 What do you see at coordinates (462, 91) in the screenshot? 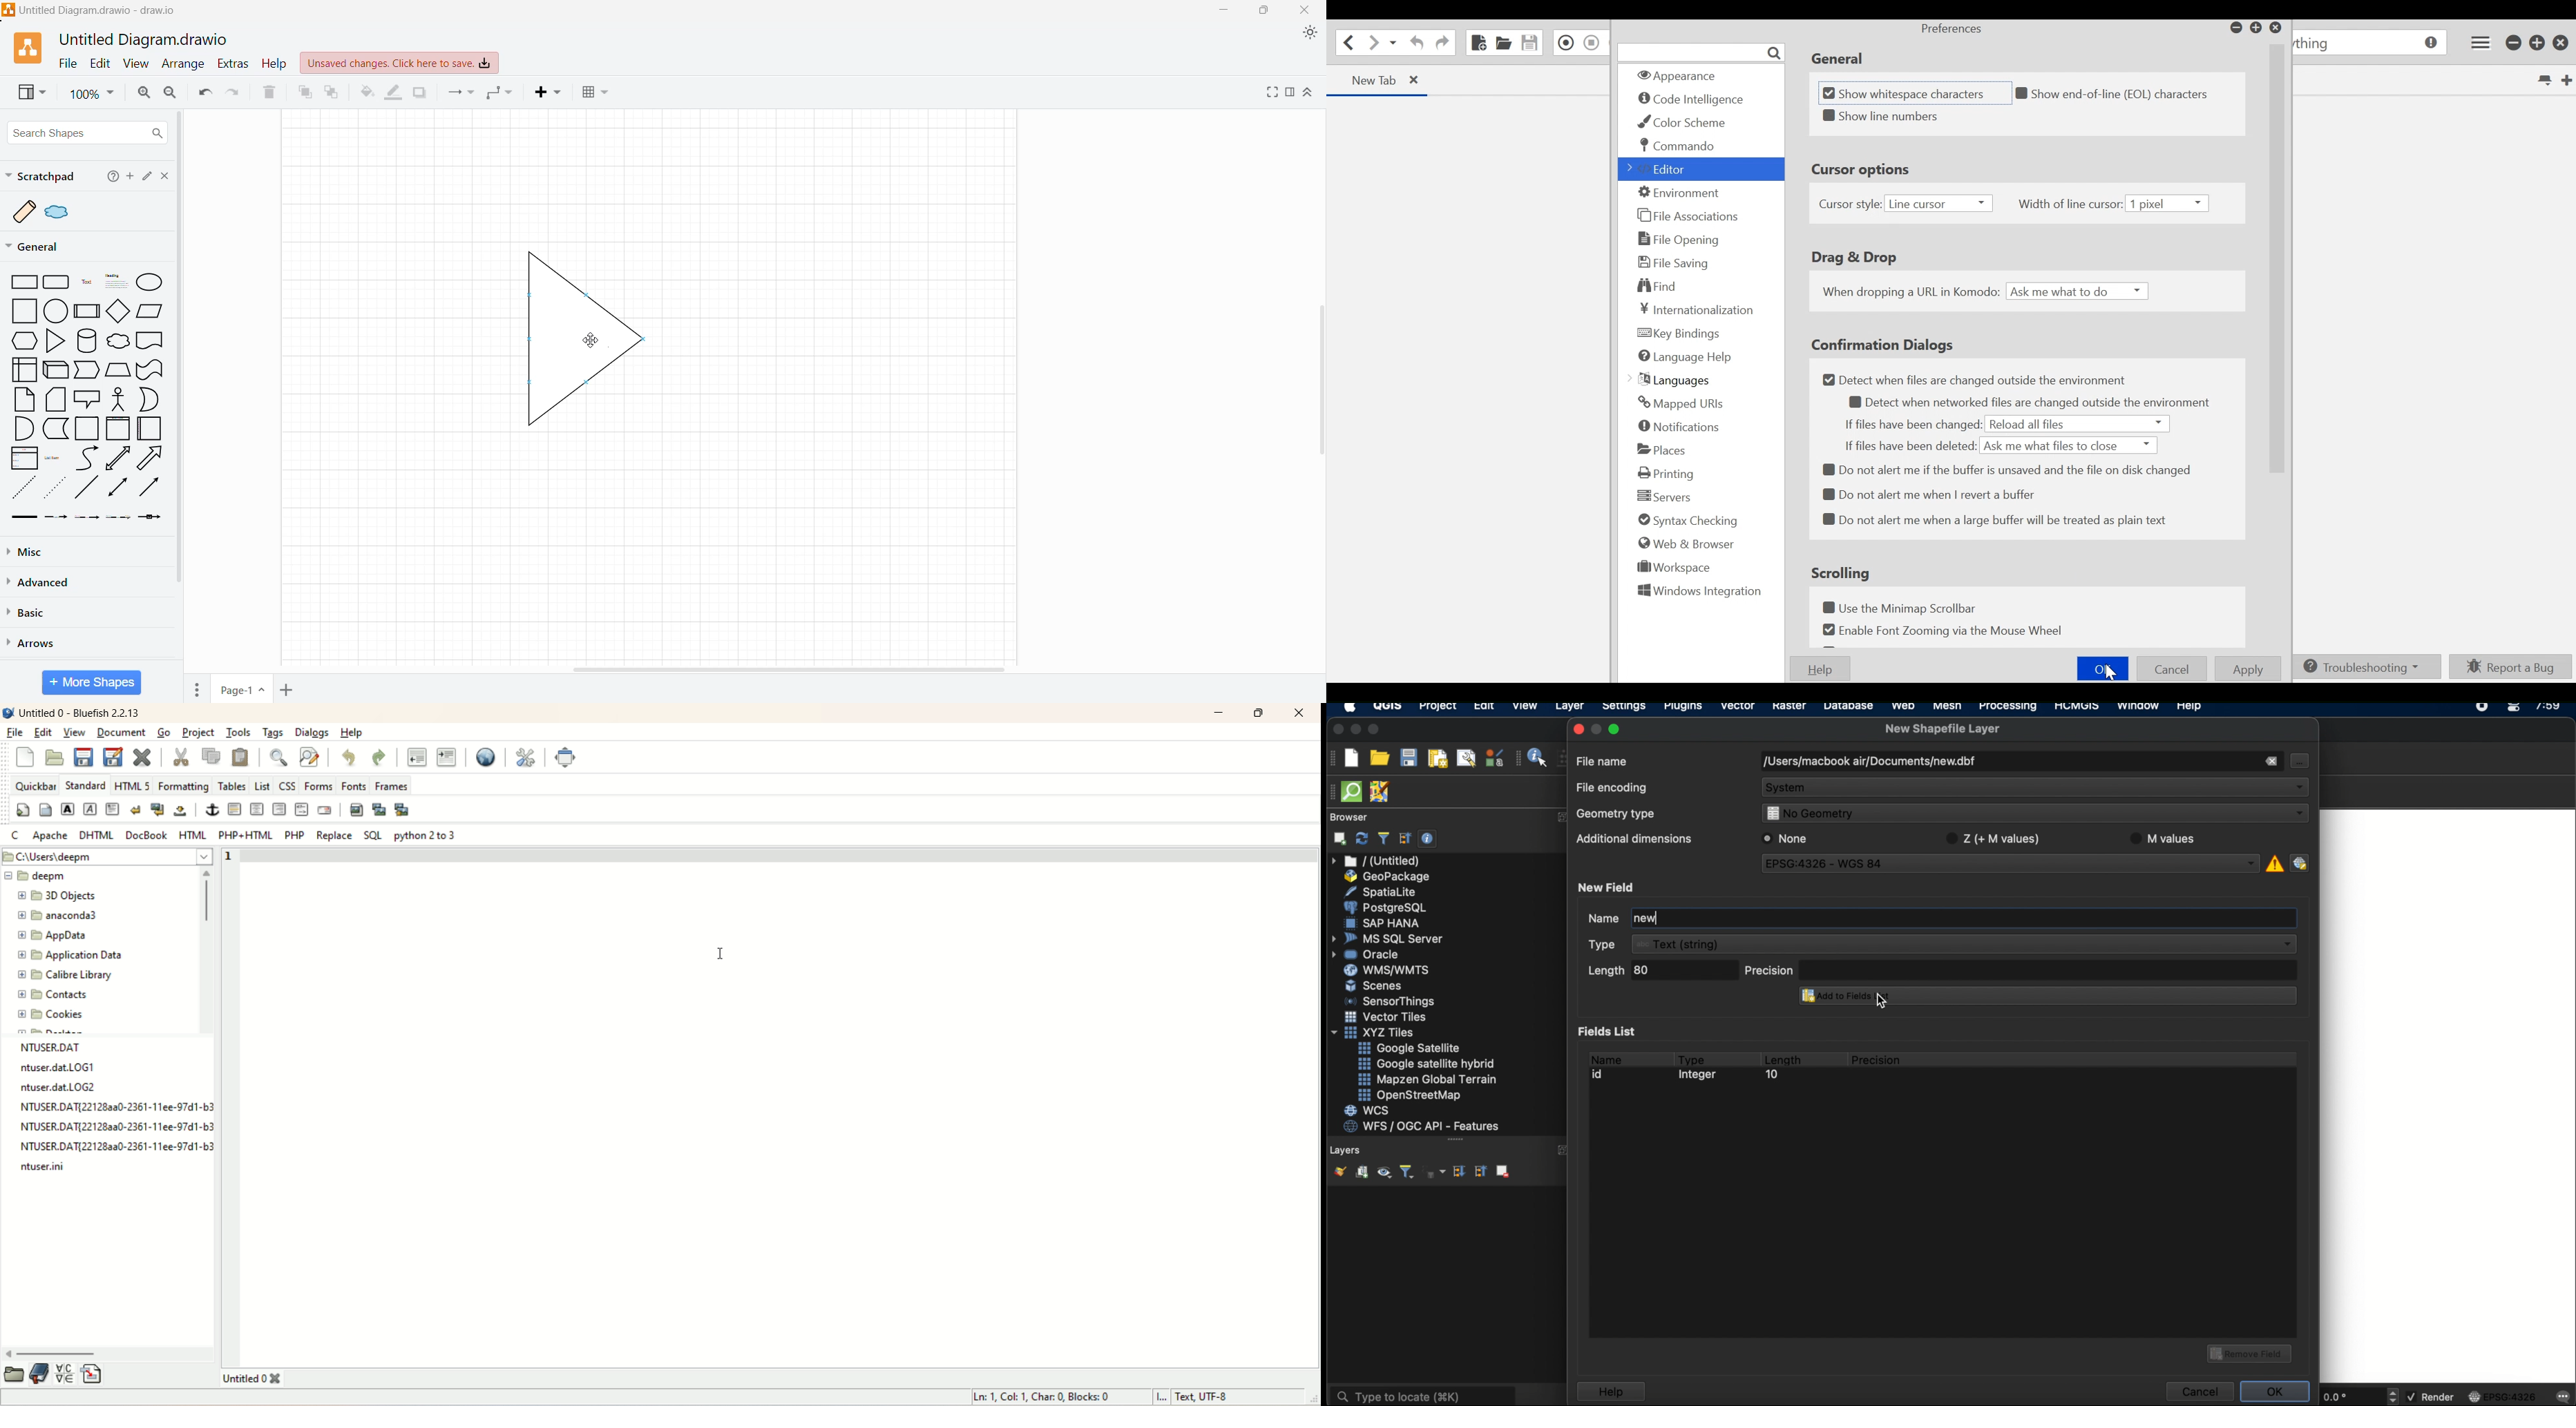
I see `Connection` at bounding box center [462, 91].